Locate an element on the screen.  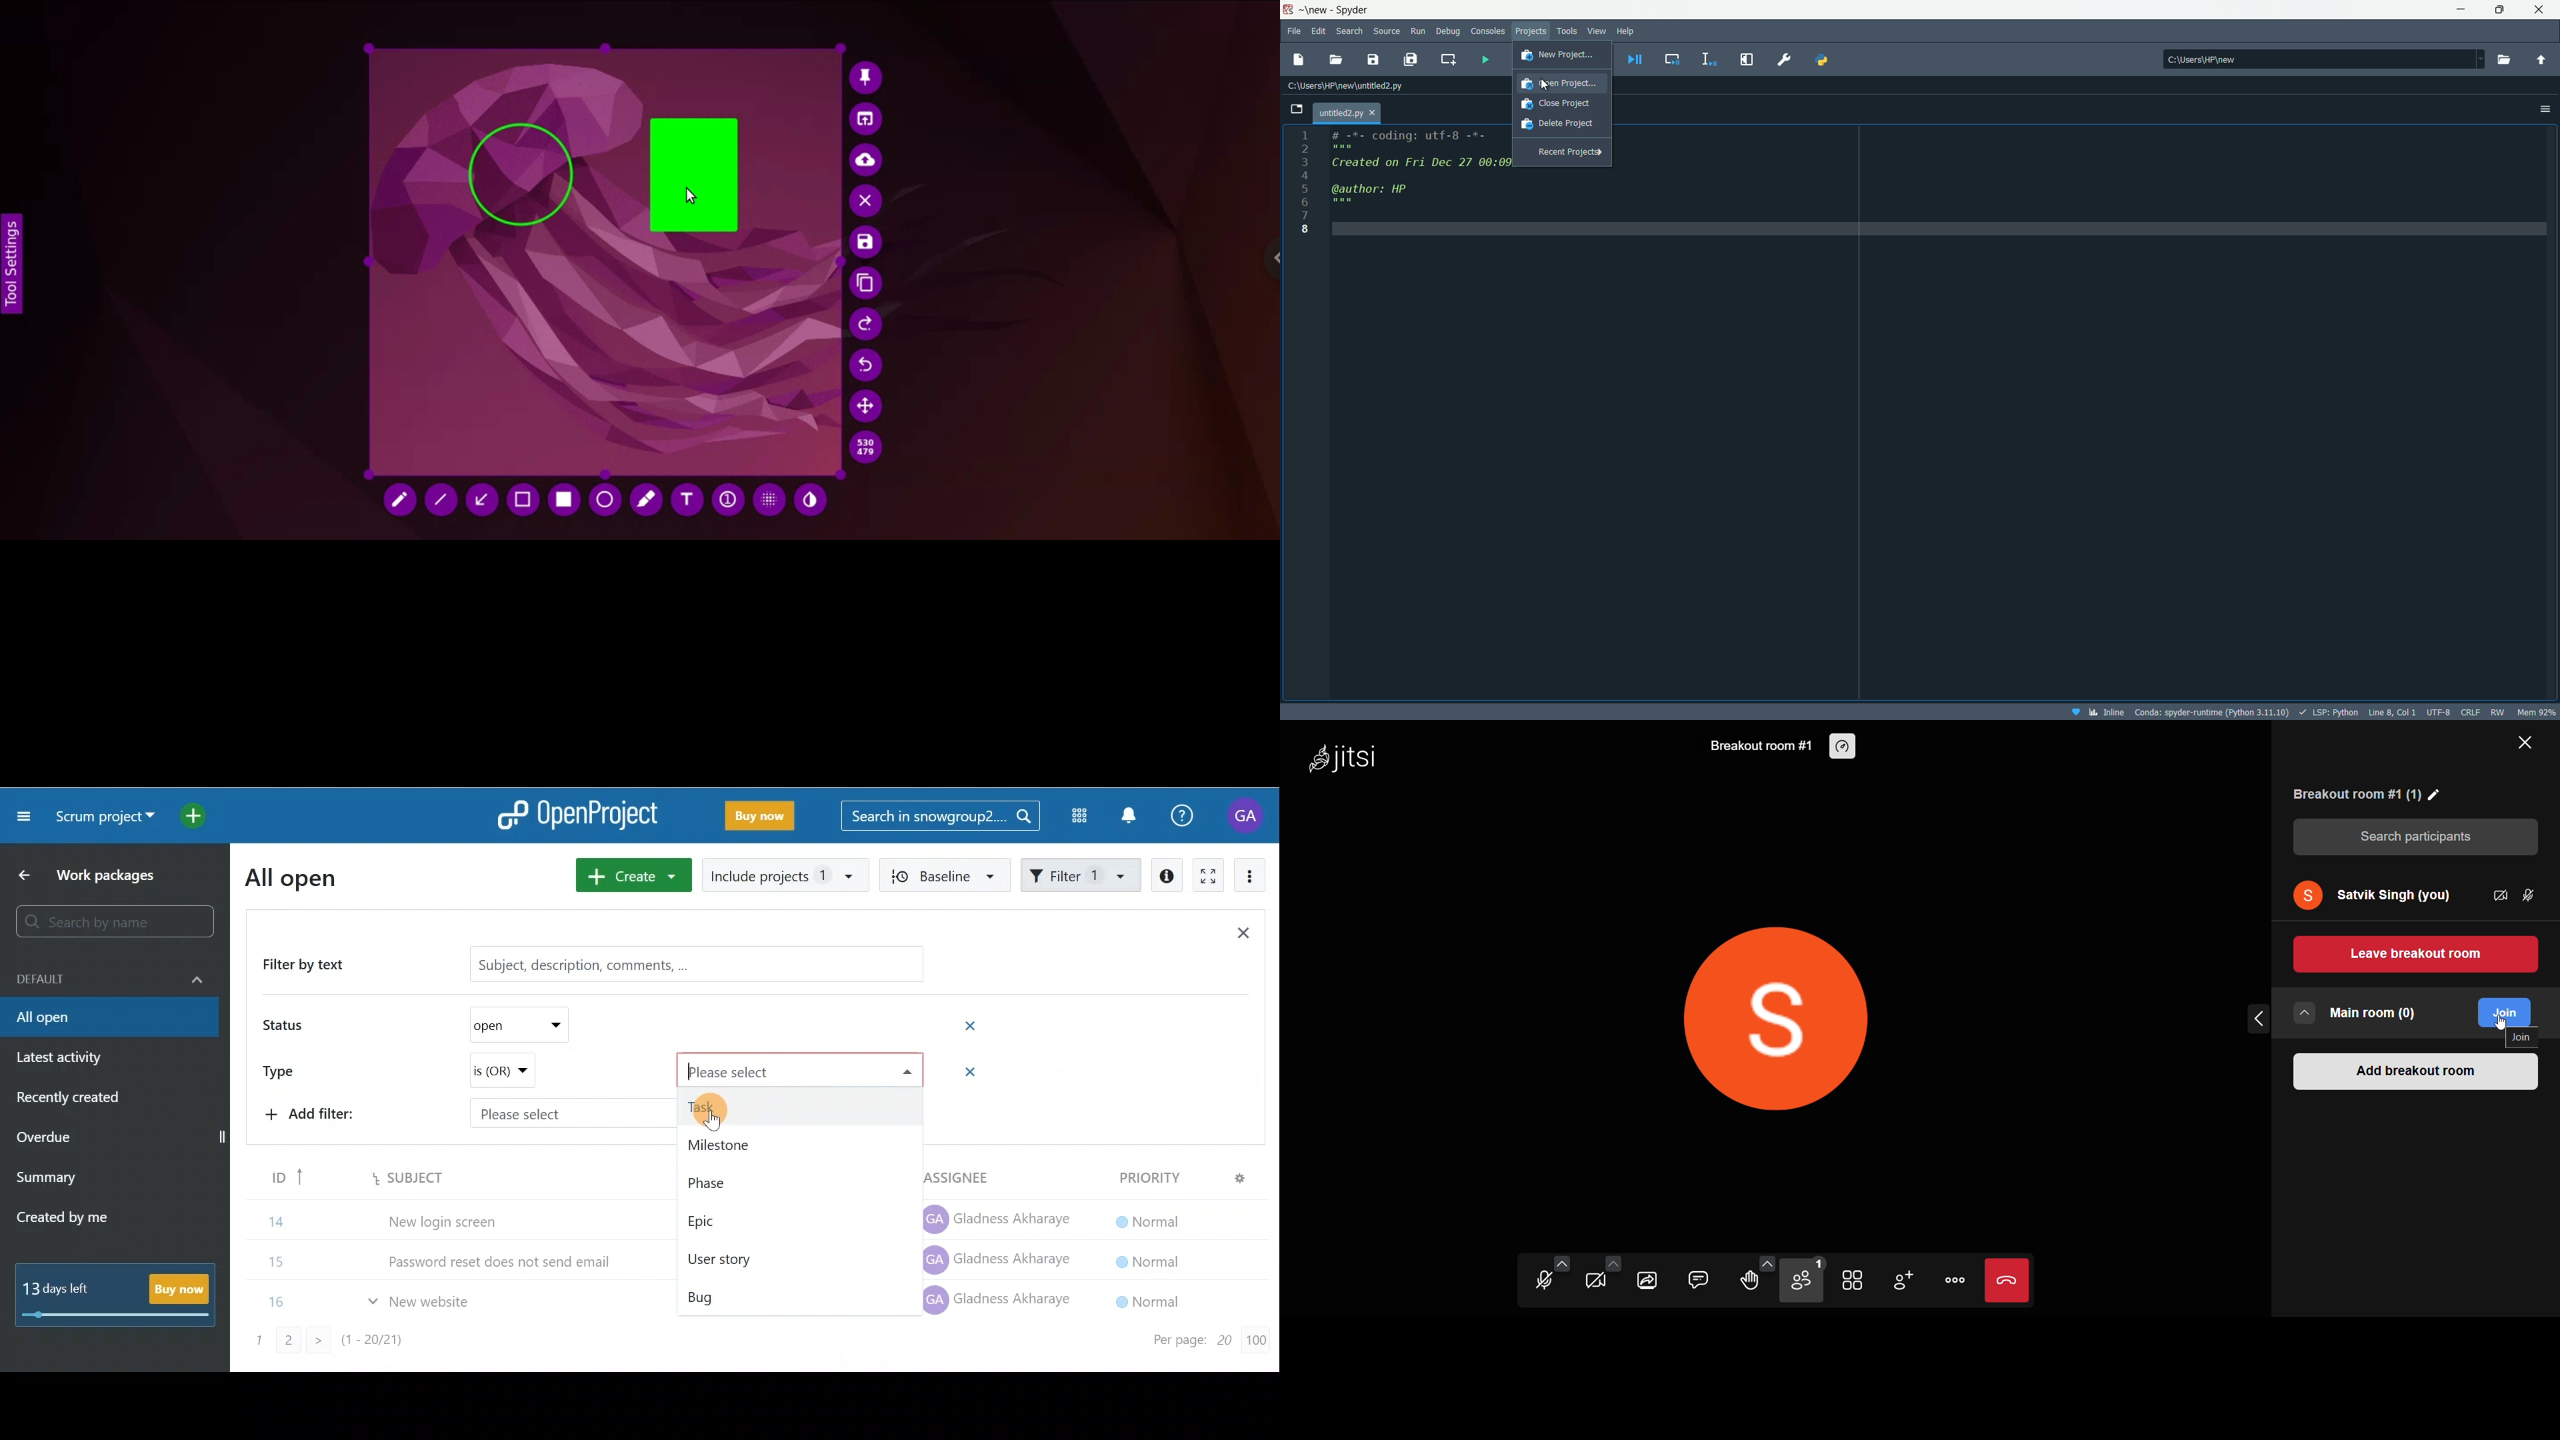
minimize is located at coordinates (2459, 8).